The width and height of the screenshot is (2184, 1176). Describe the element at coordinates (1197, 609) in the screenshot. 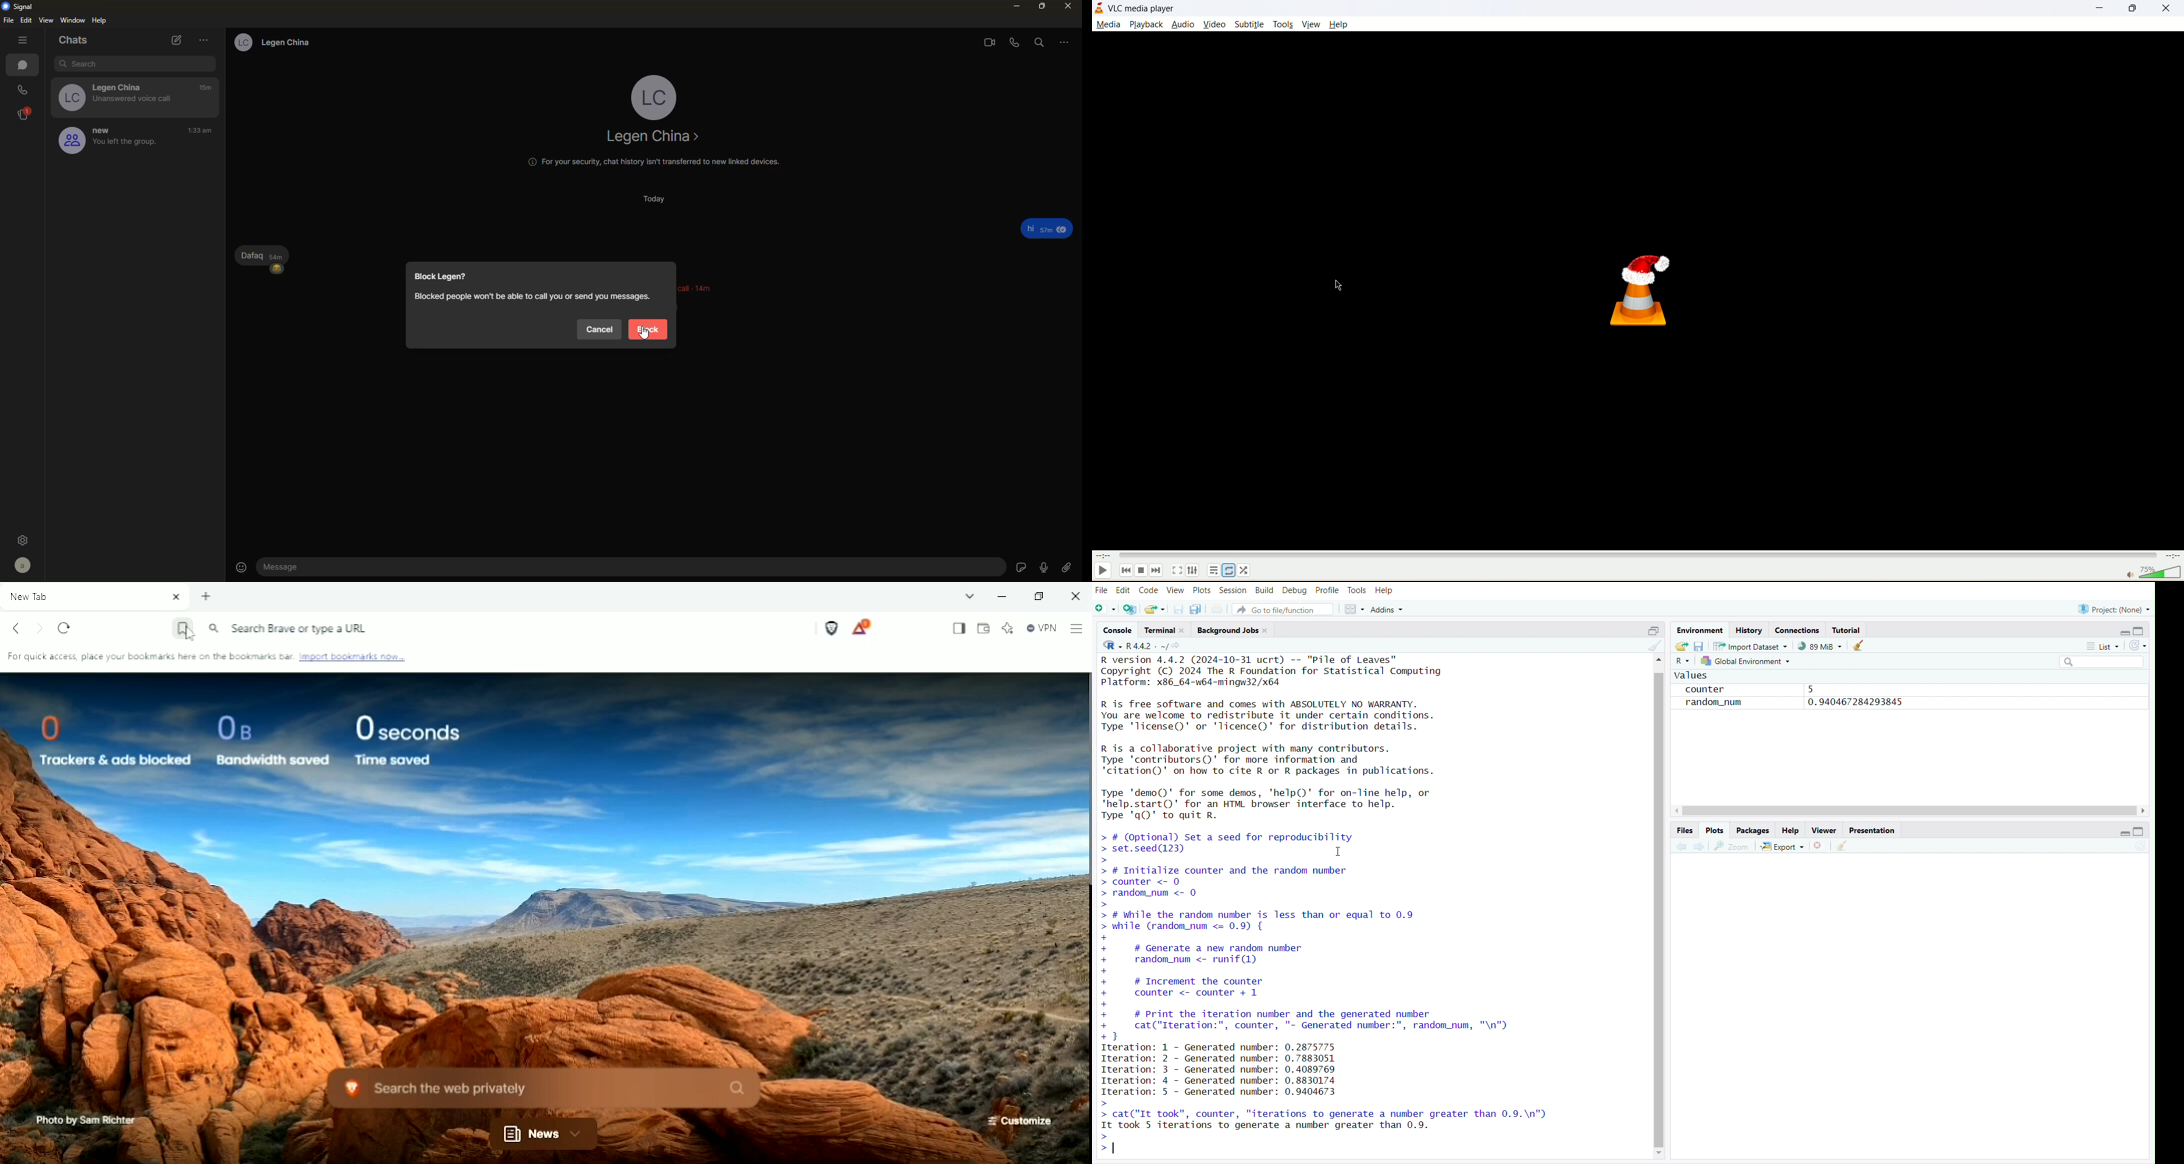

I see `Save all open documents (Ctrl + Alt + S)` at that location.